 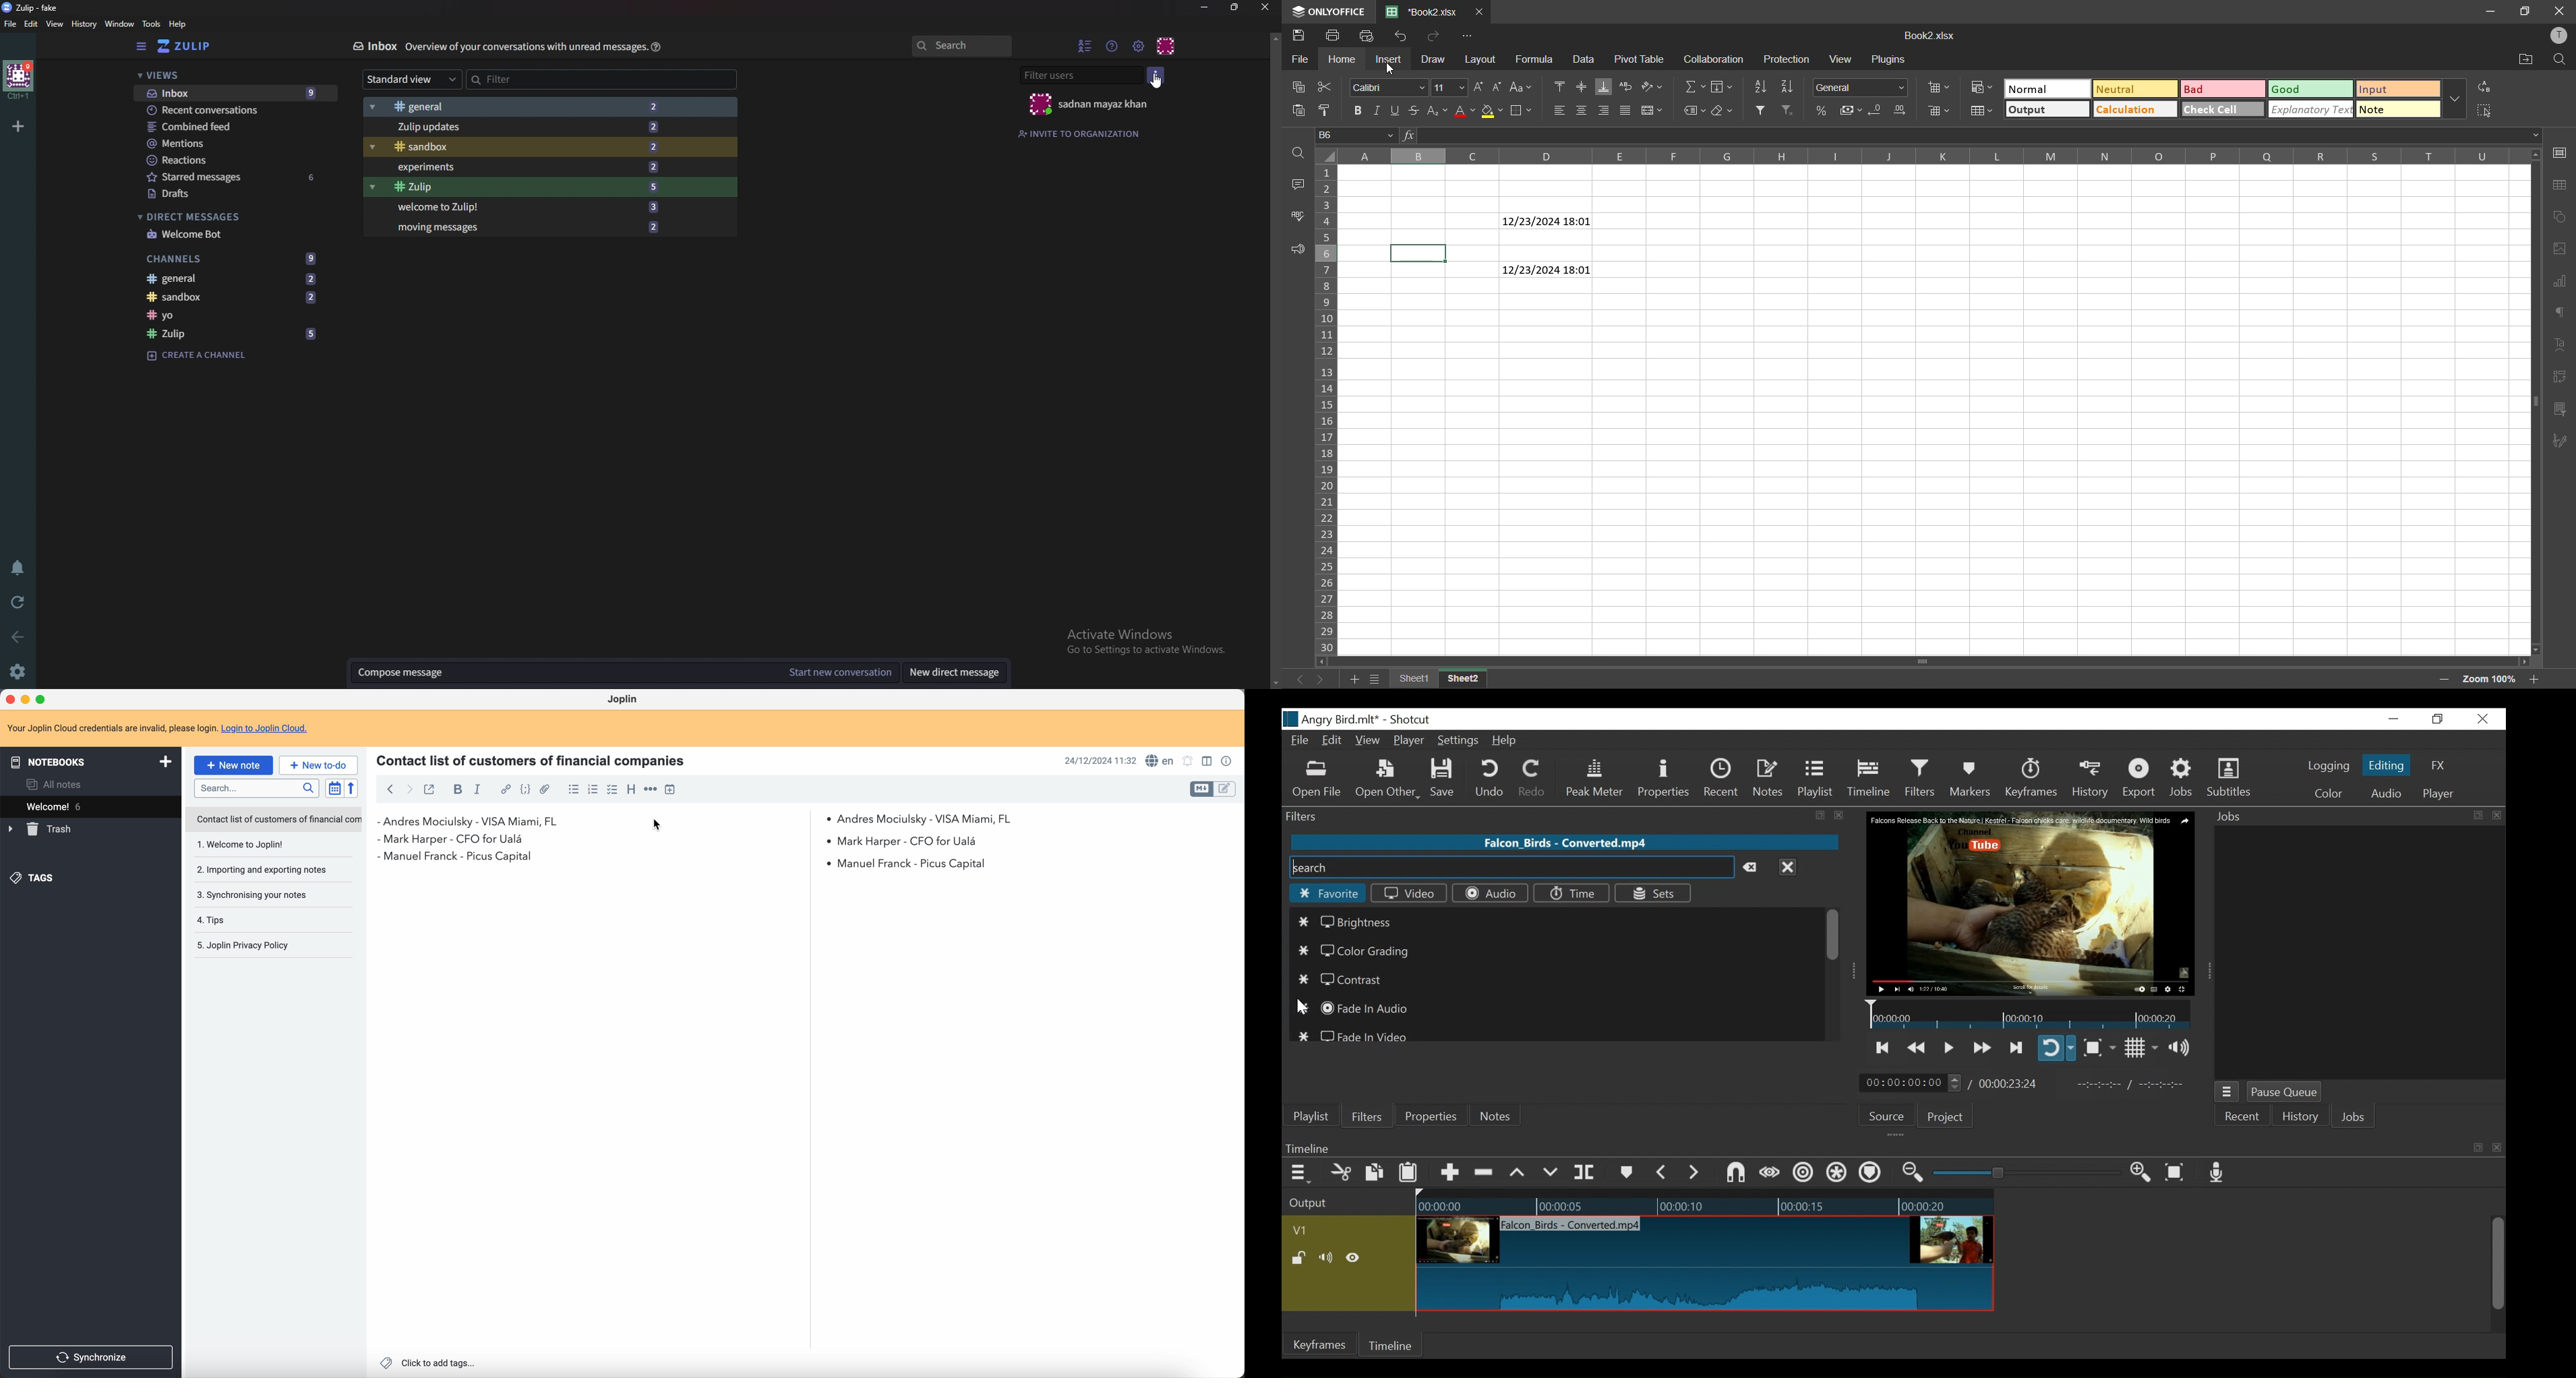 What do you see at coordinates (1736, 1174) in the screenshot?
I see `Snap ` at bounding box center [1736, 1174].